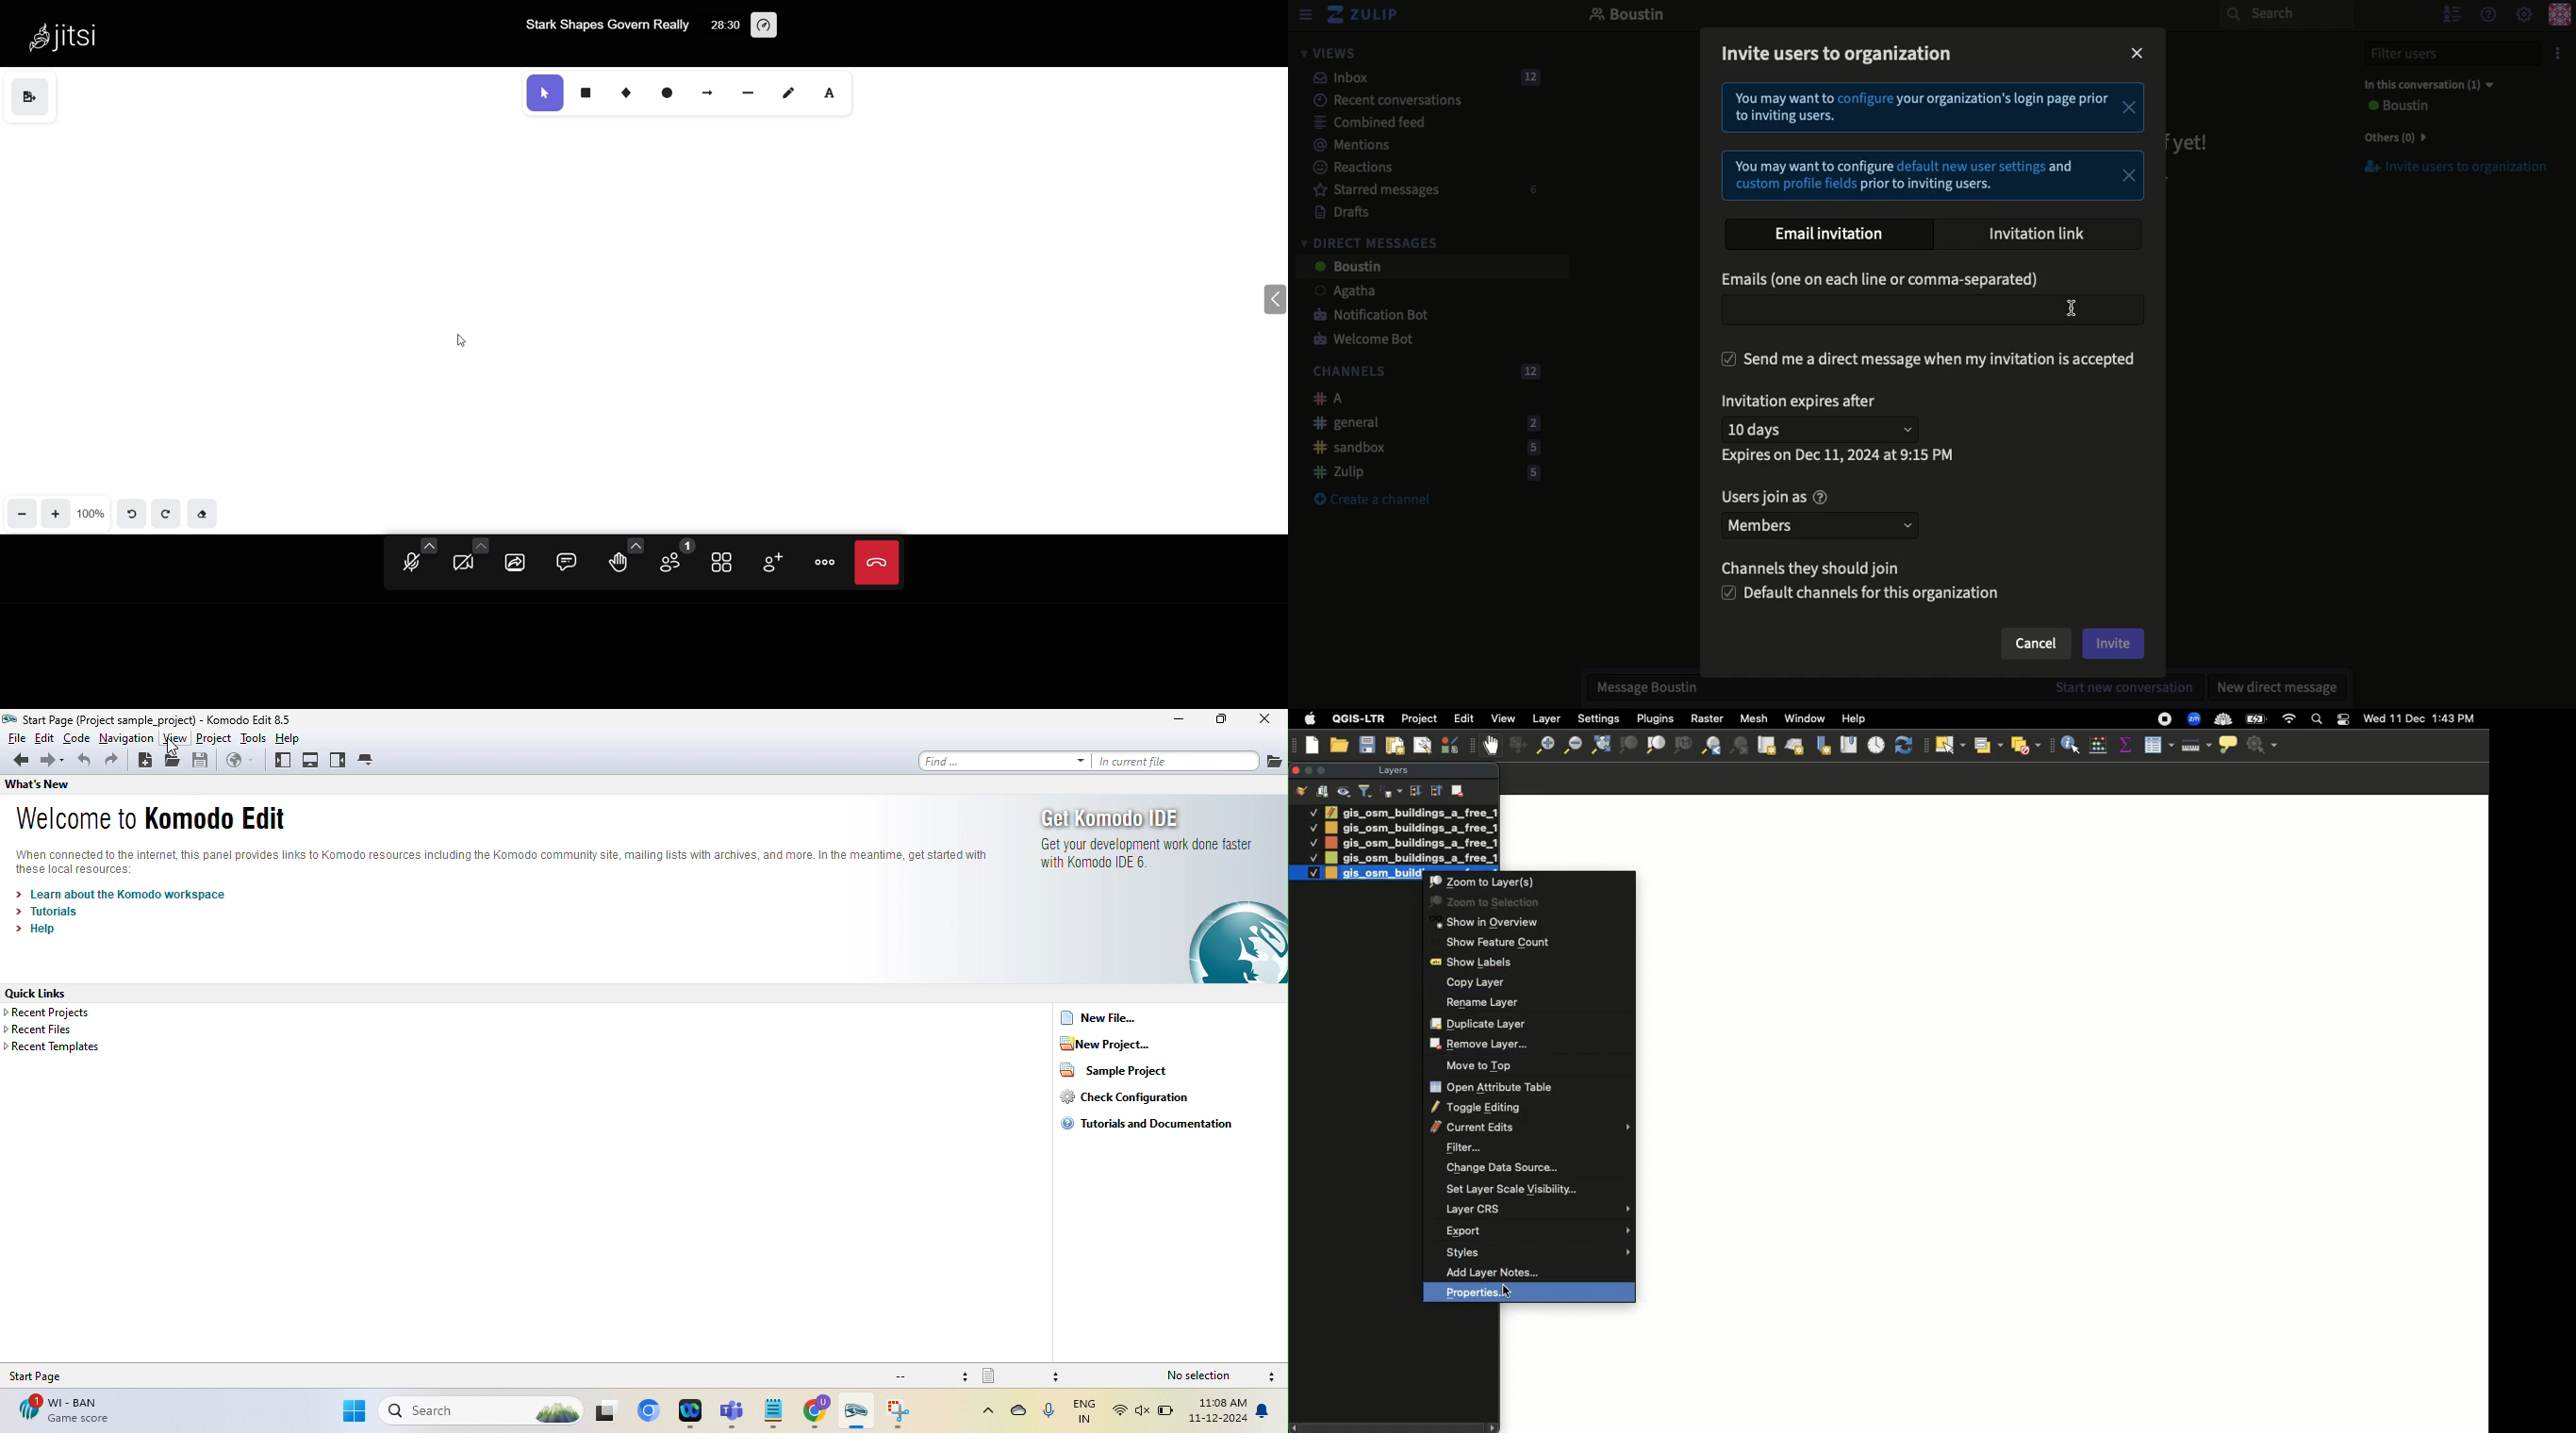 The height and width of the screenshot is (1456, 2576). Describe the element at coordinates (1531, 943) in the screenshot. I see `Show feature count` at that location.